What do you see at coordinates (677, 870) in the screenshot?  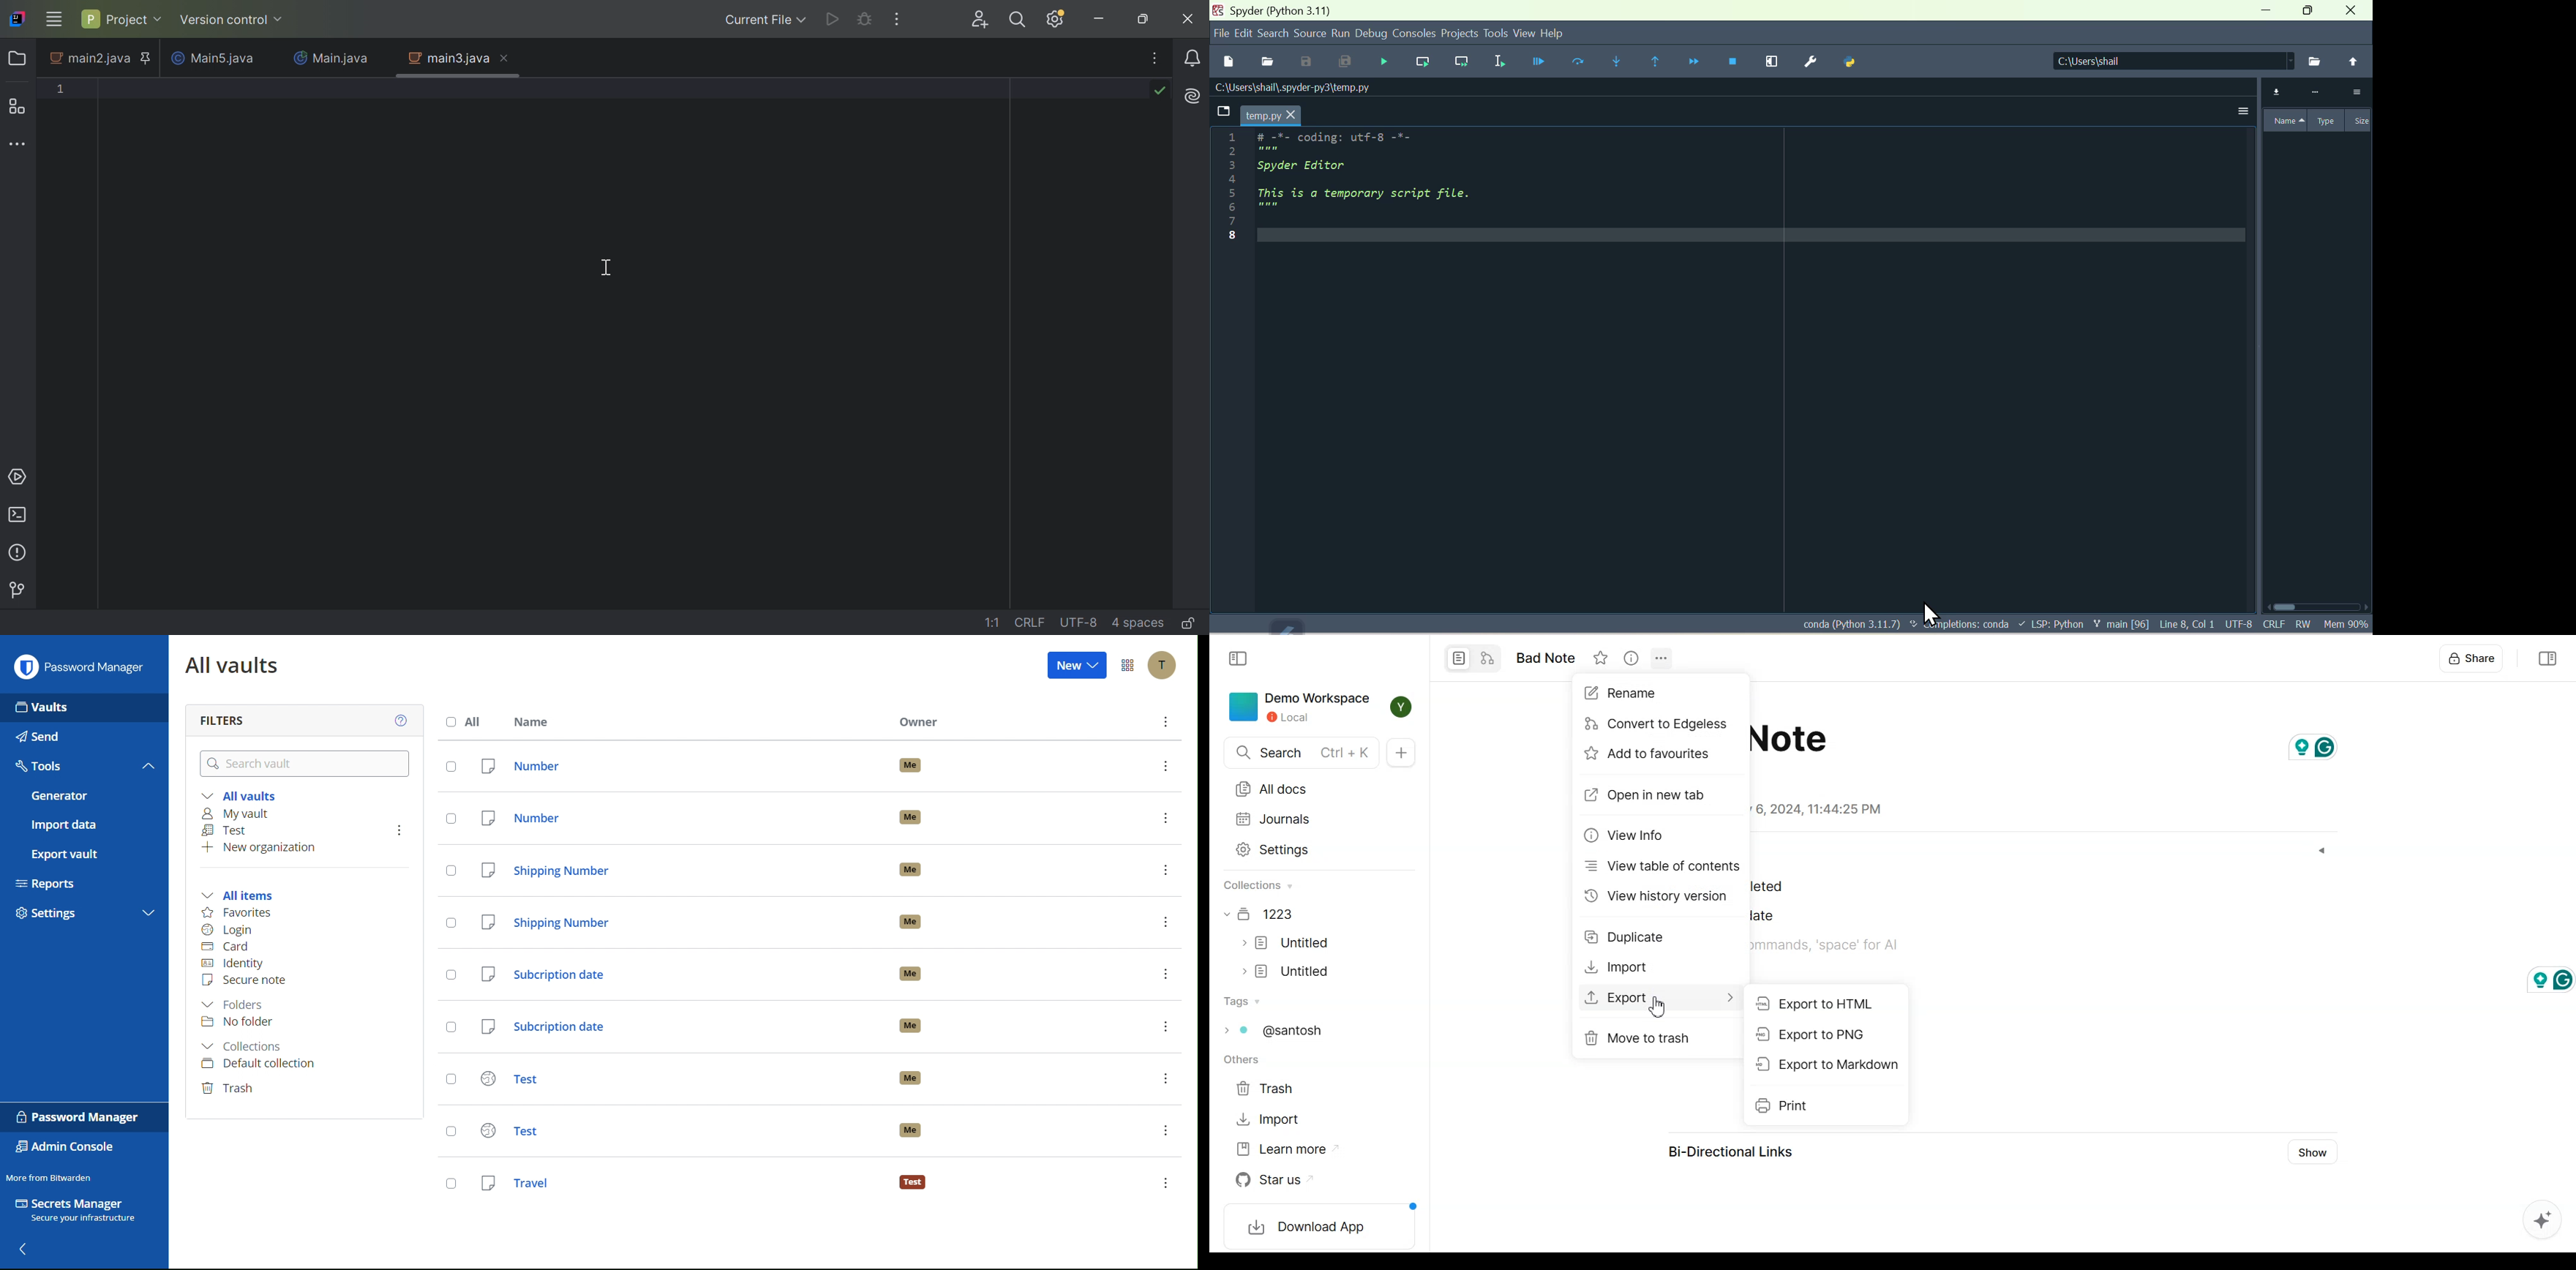 I see `shipping number` at bounding box center [677, 870].